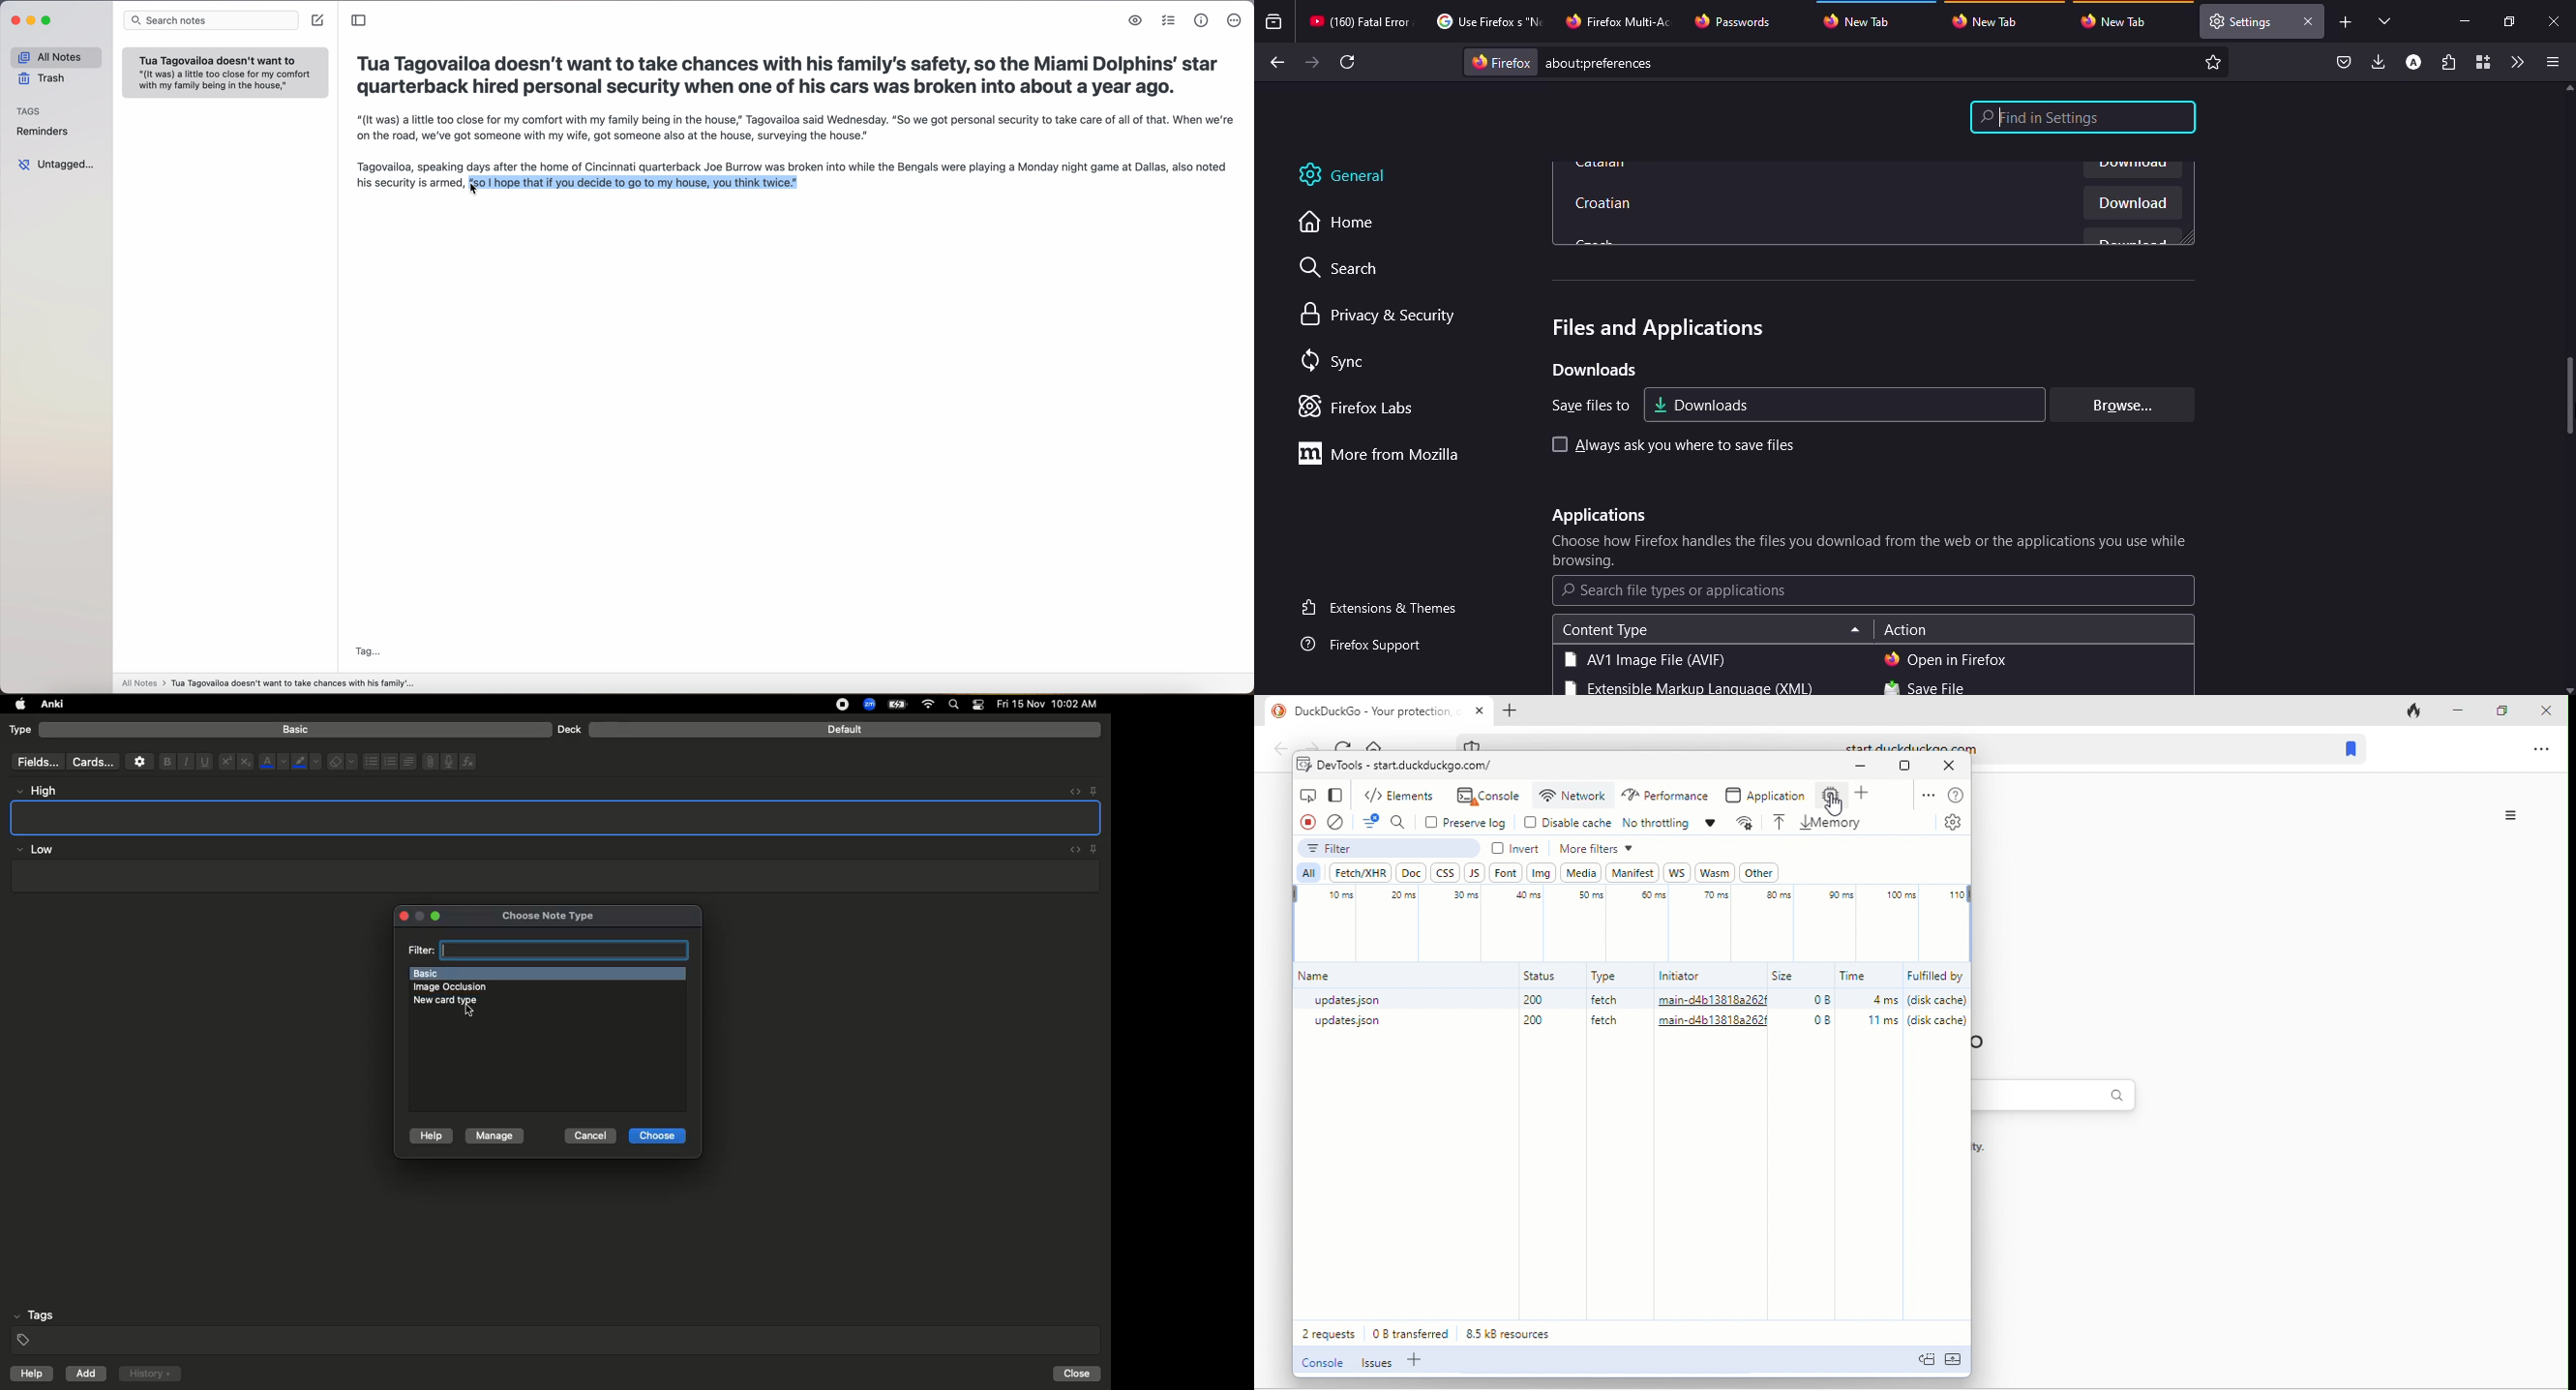 The height and width of the screenshot is (1400, 2576). I want to click on toggle sidebar, so click(361, 21).